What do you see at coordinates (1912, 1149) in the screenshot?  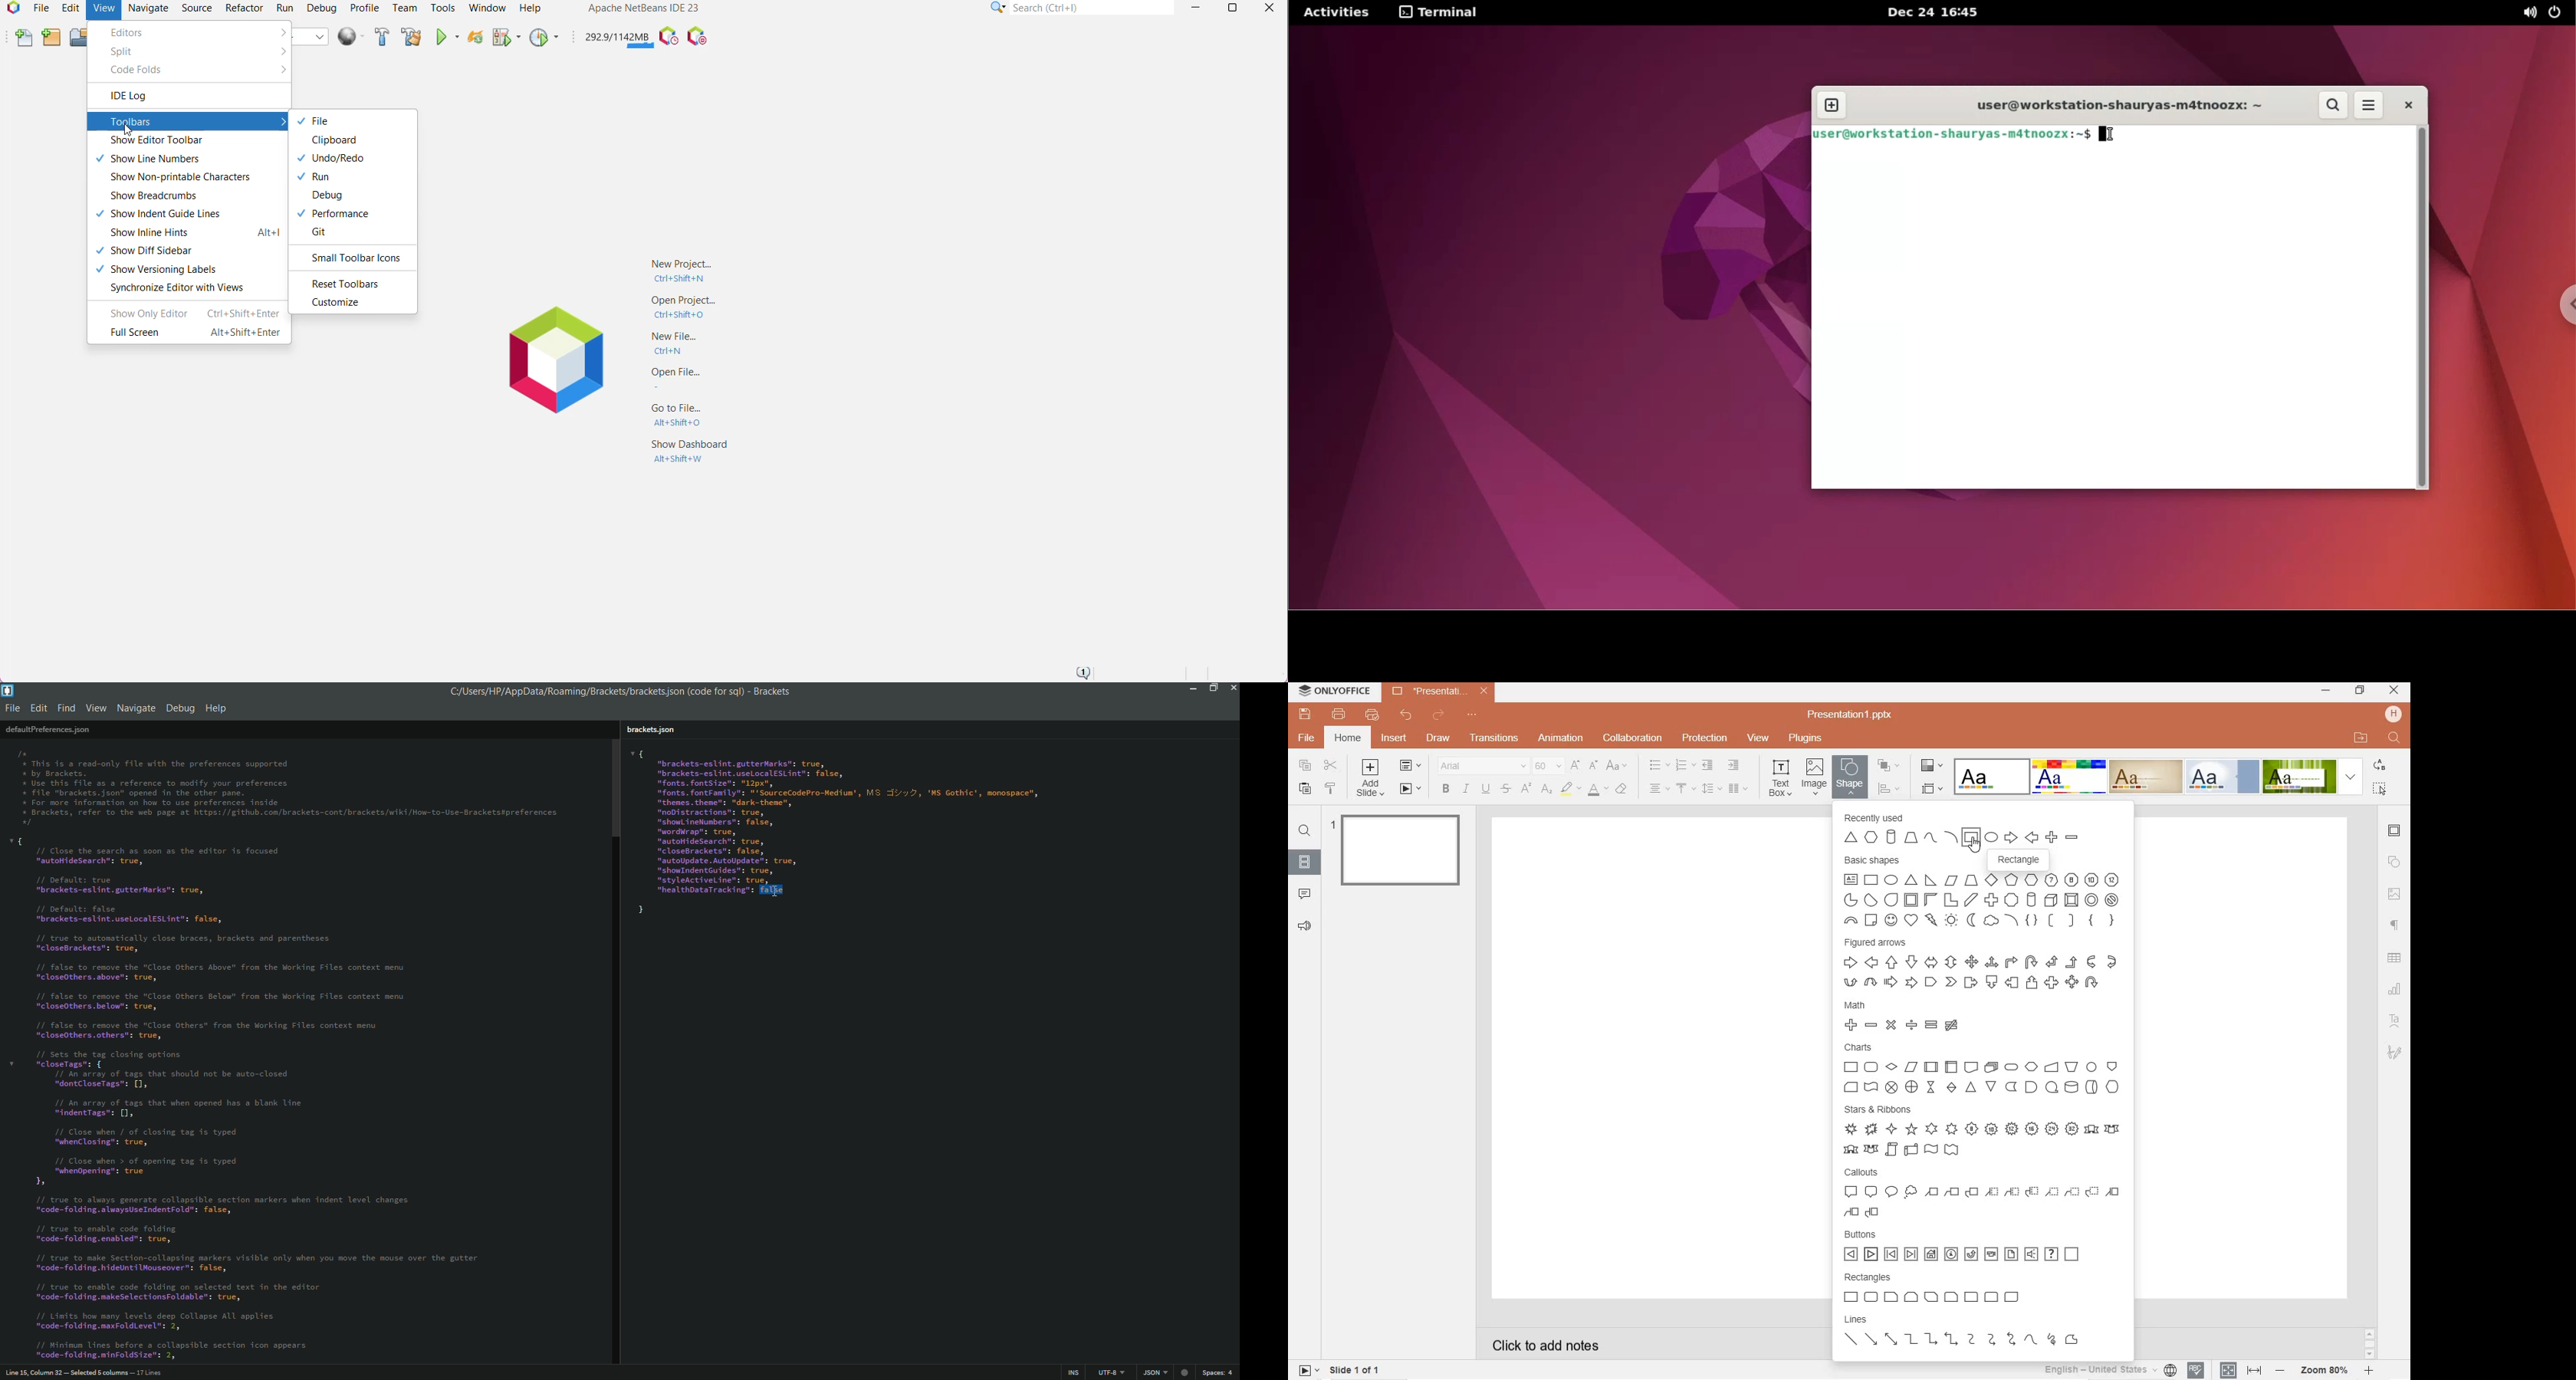 I see `Horizontal Scroll` at bounding box center [1912, 1149].